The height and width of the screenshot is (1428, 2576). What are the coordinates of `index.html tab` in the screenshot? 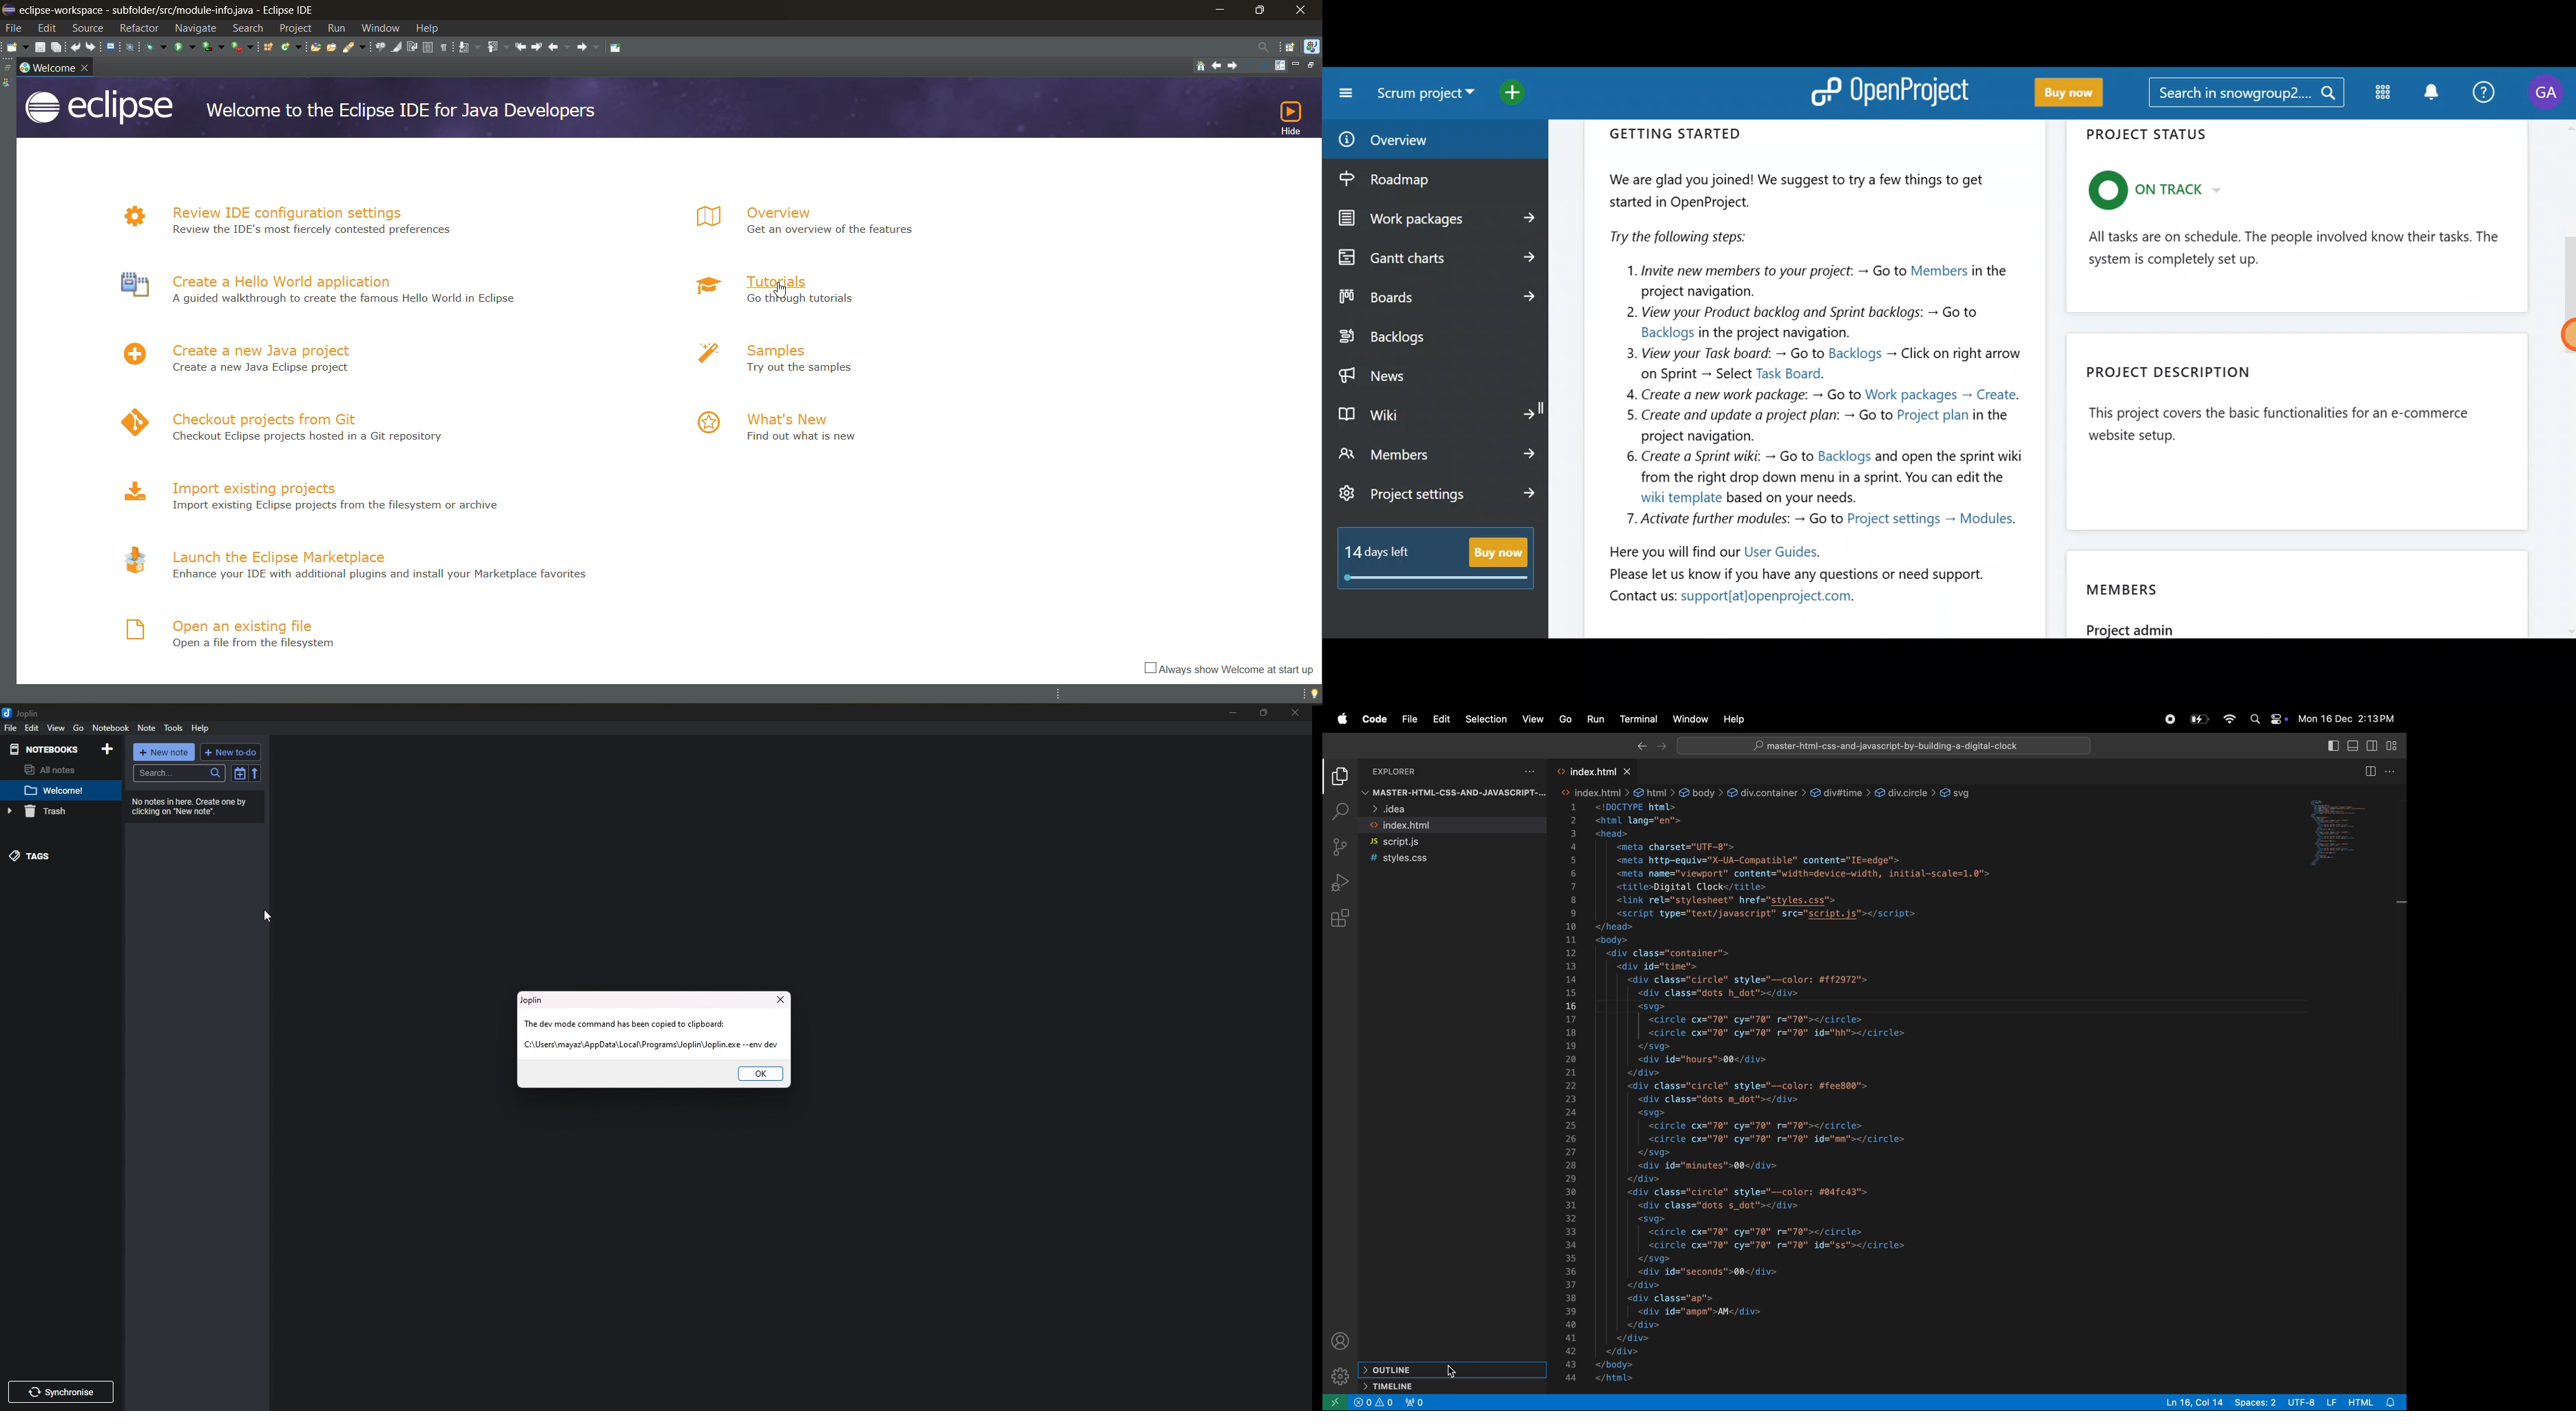 It's located at (1580, 771).